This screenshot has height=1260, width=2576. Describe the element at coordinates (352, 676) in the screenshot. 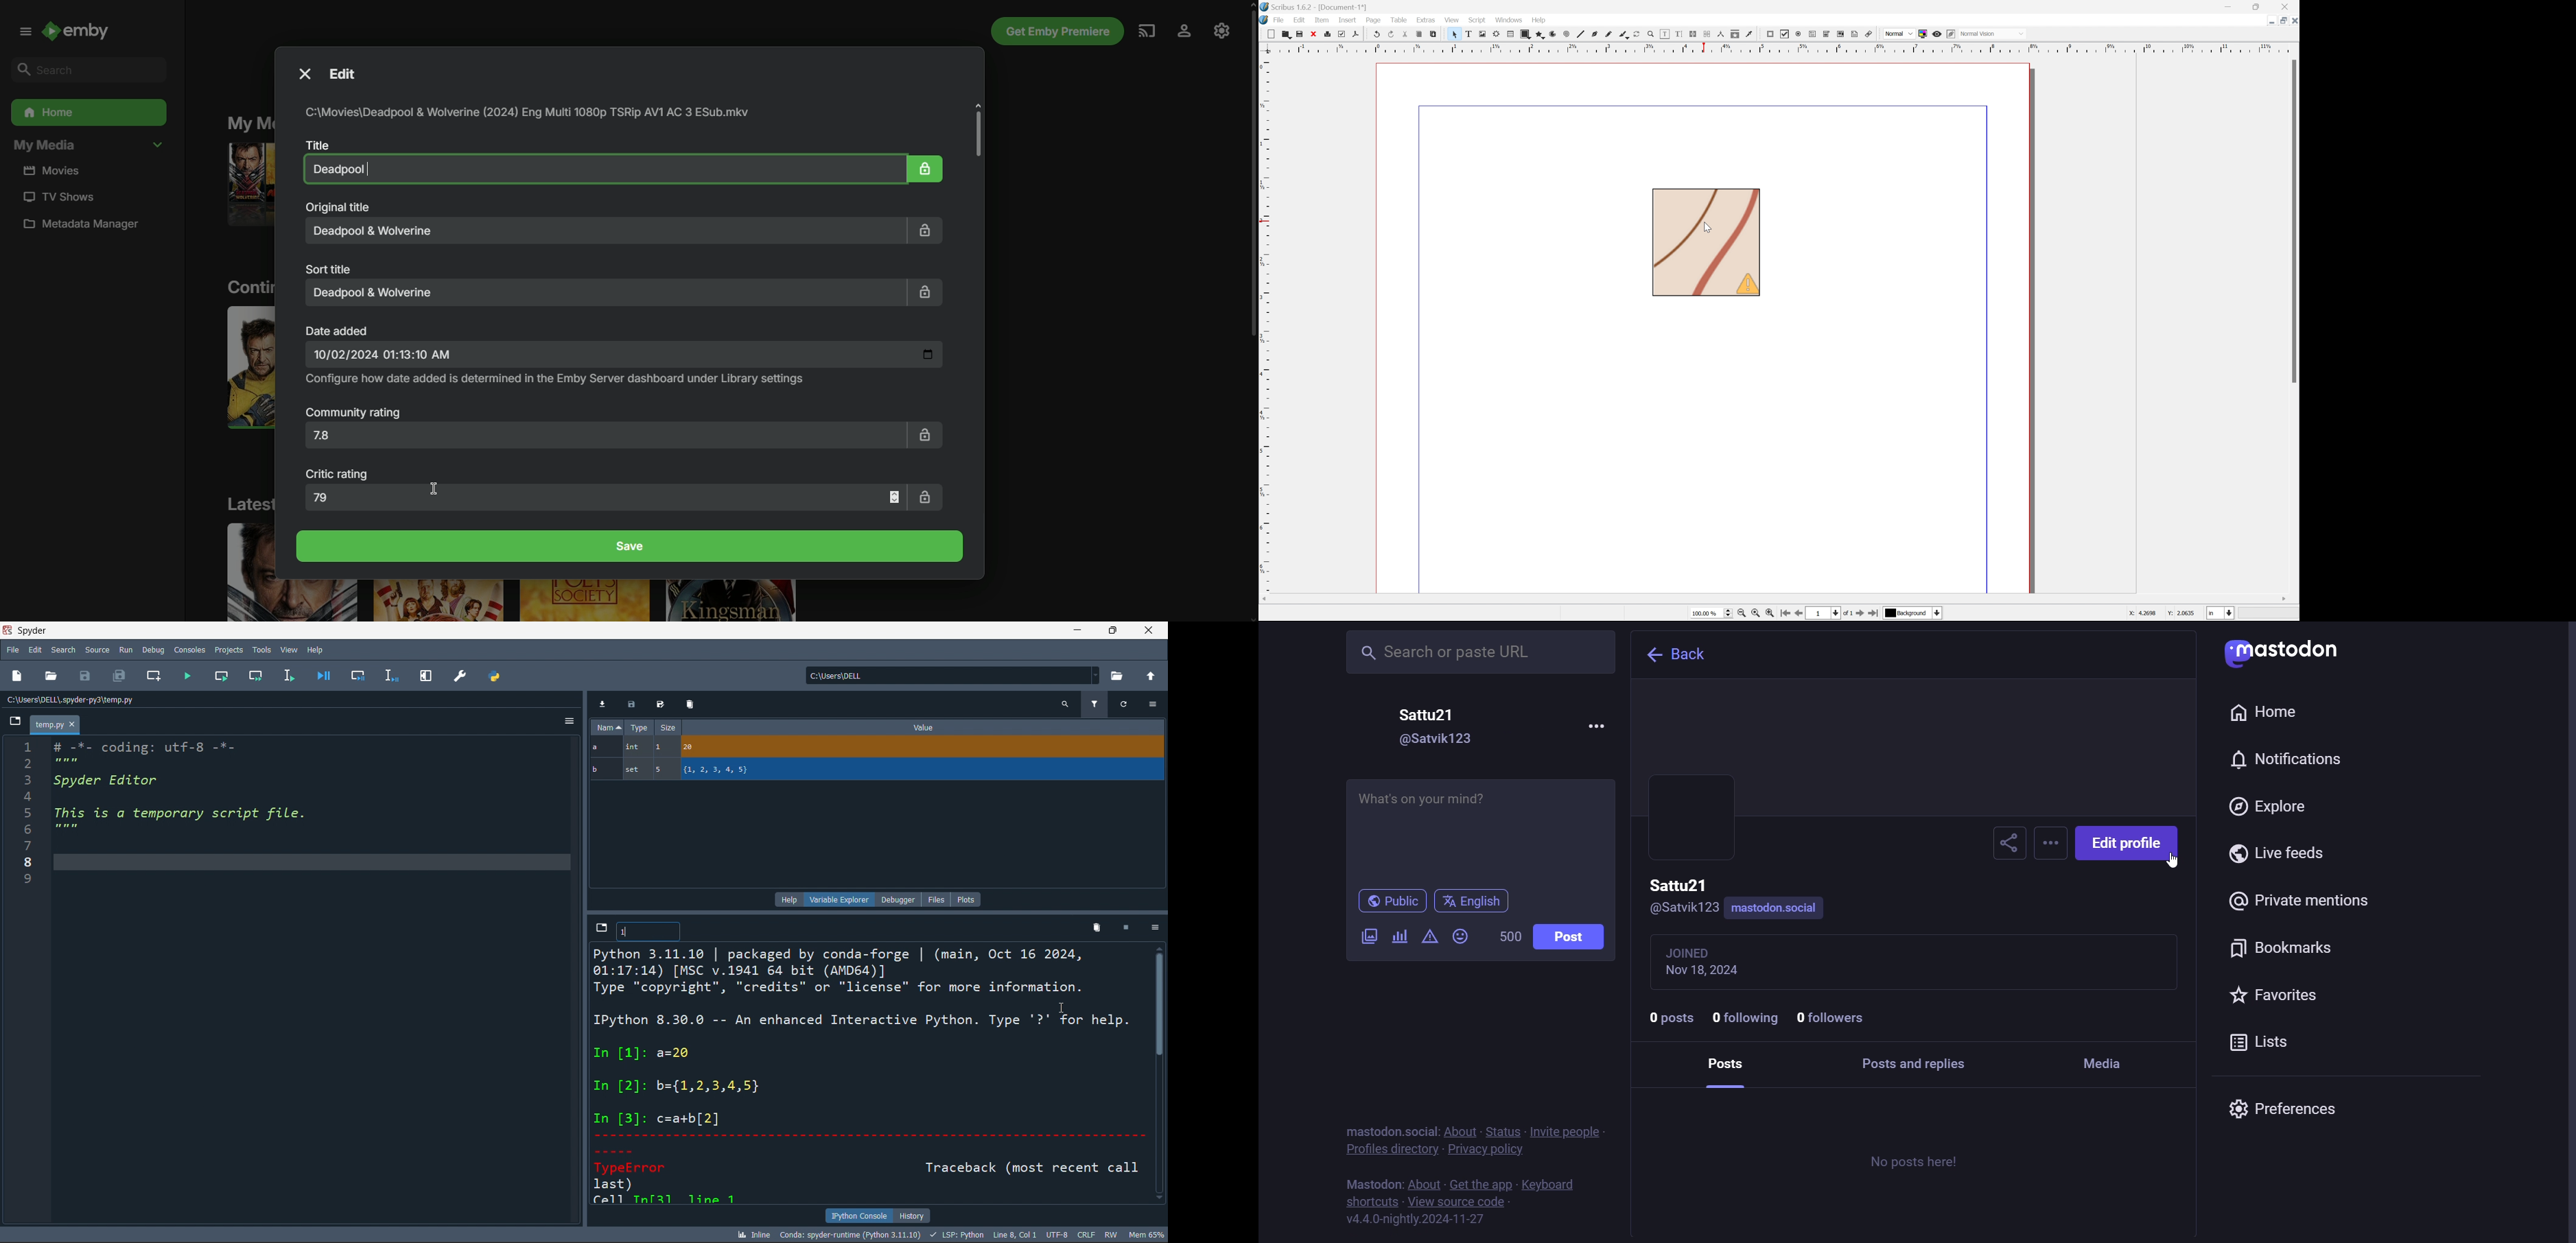

I see `debug cell` at that location.